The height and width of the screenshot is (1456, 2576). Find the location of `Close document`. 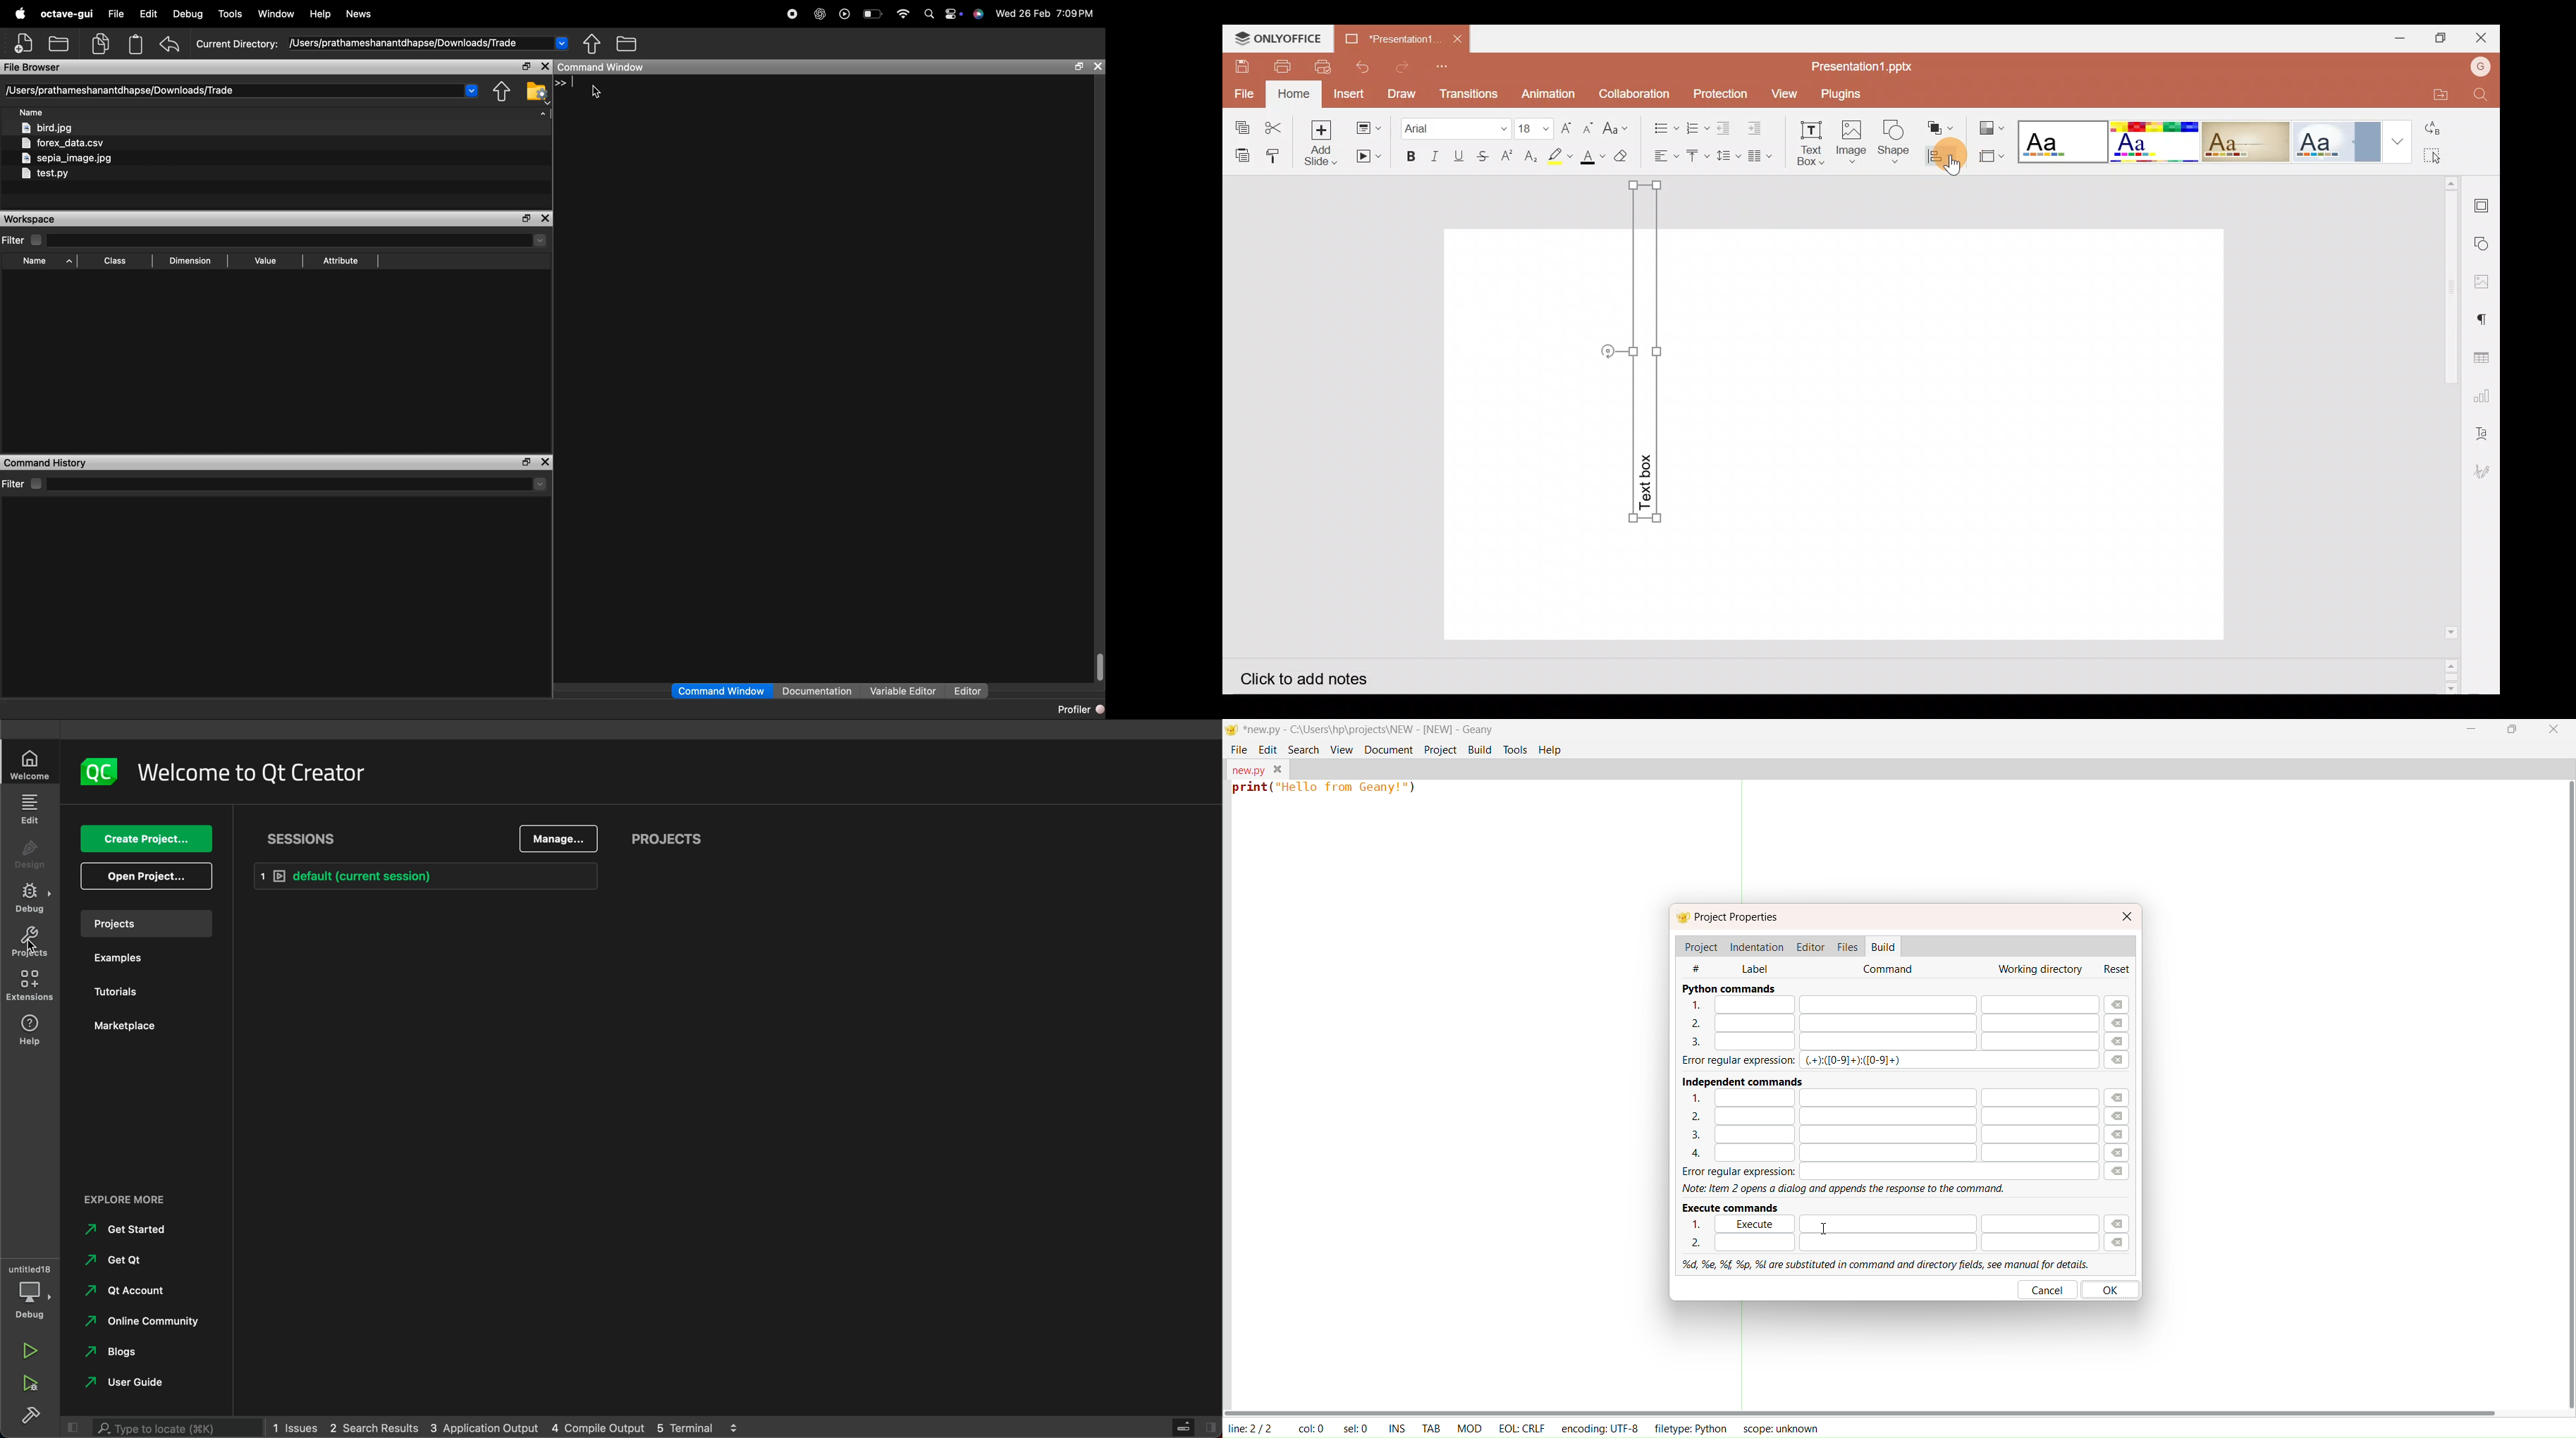

Close document is located at coordinates (1457, 37).